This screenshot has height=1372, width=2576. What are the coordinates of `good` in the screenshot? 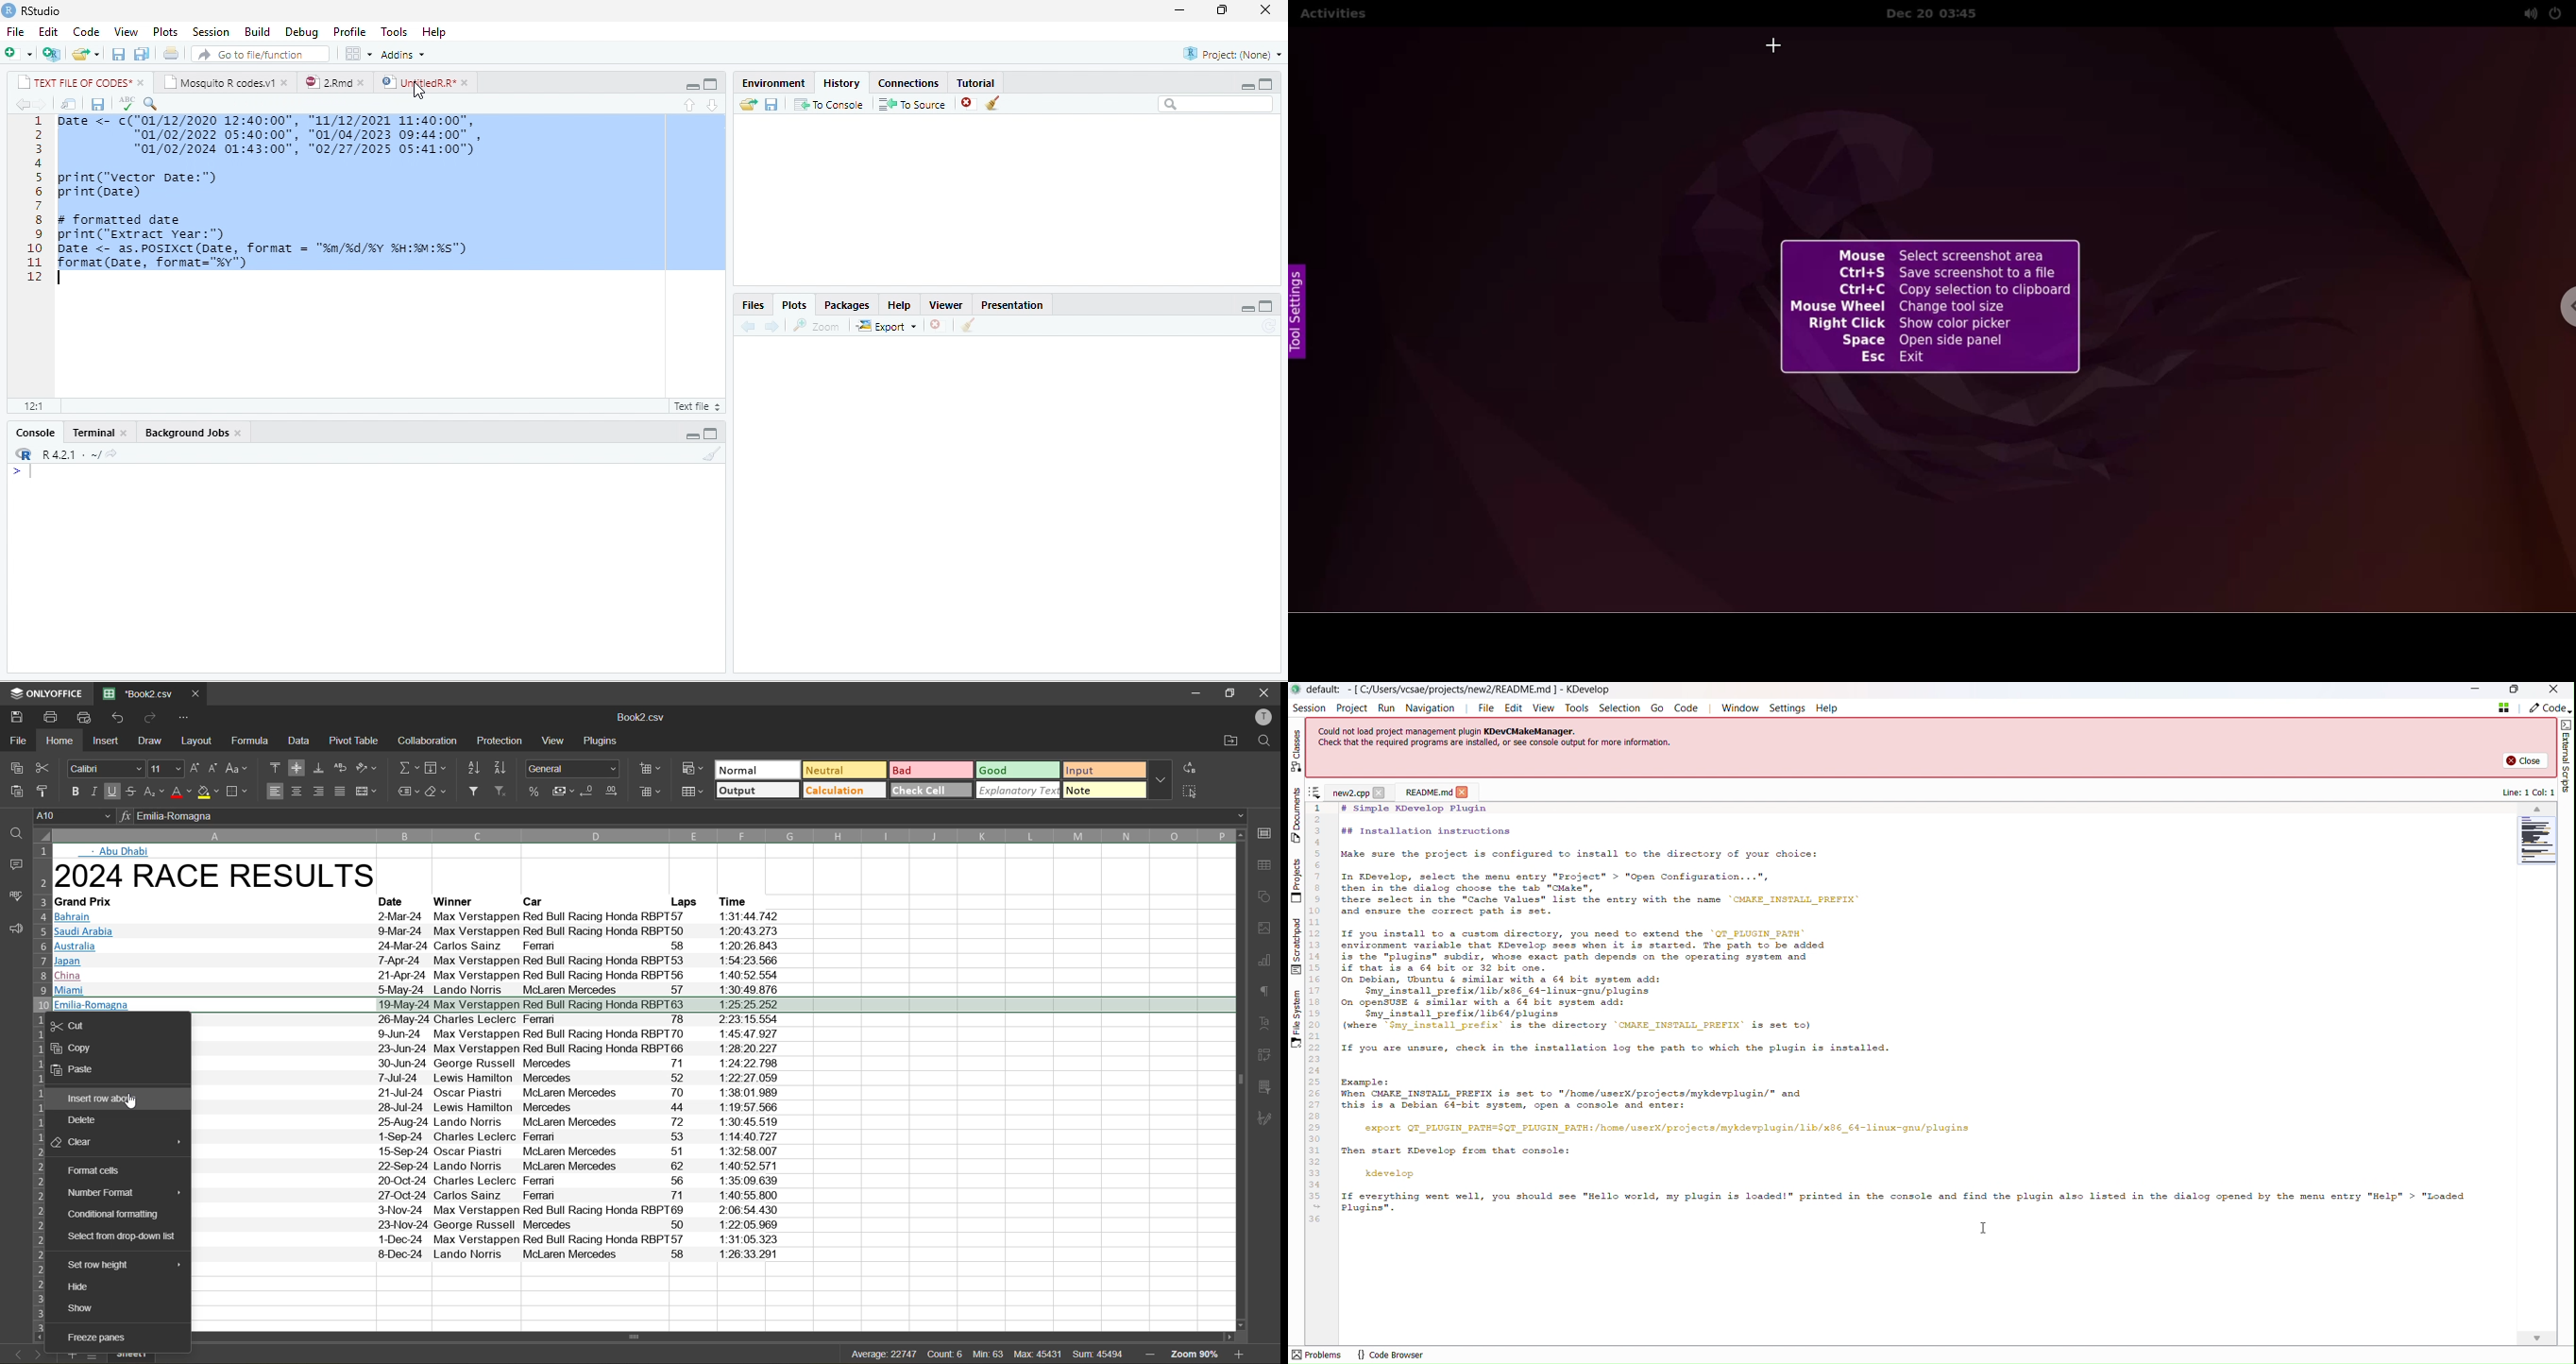 It's located at (1018, 770).